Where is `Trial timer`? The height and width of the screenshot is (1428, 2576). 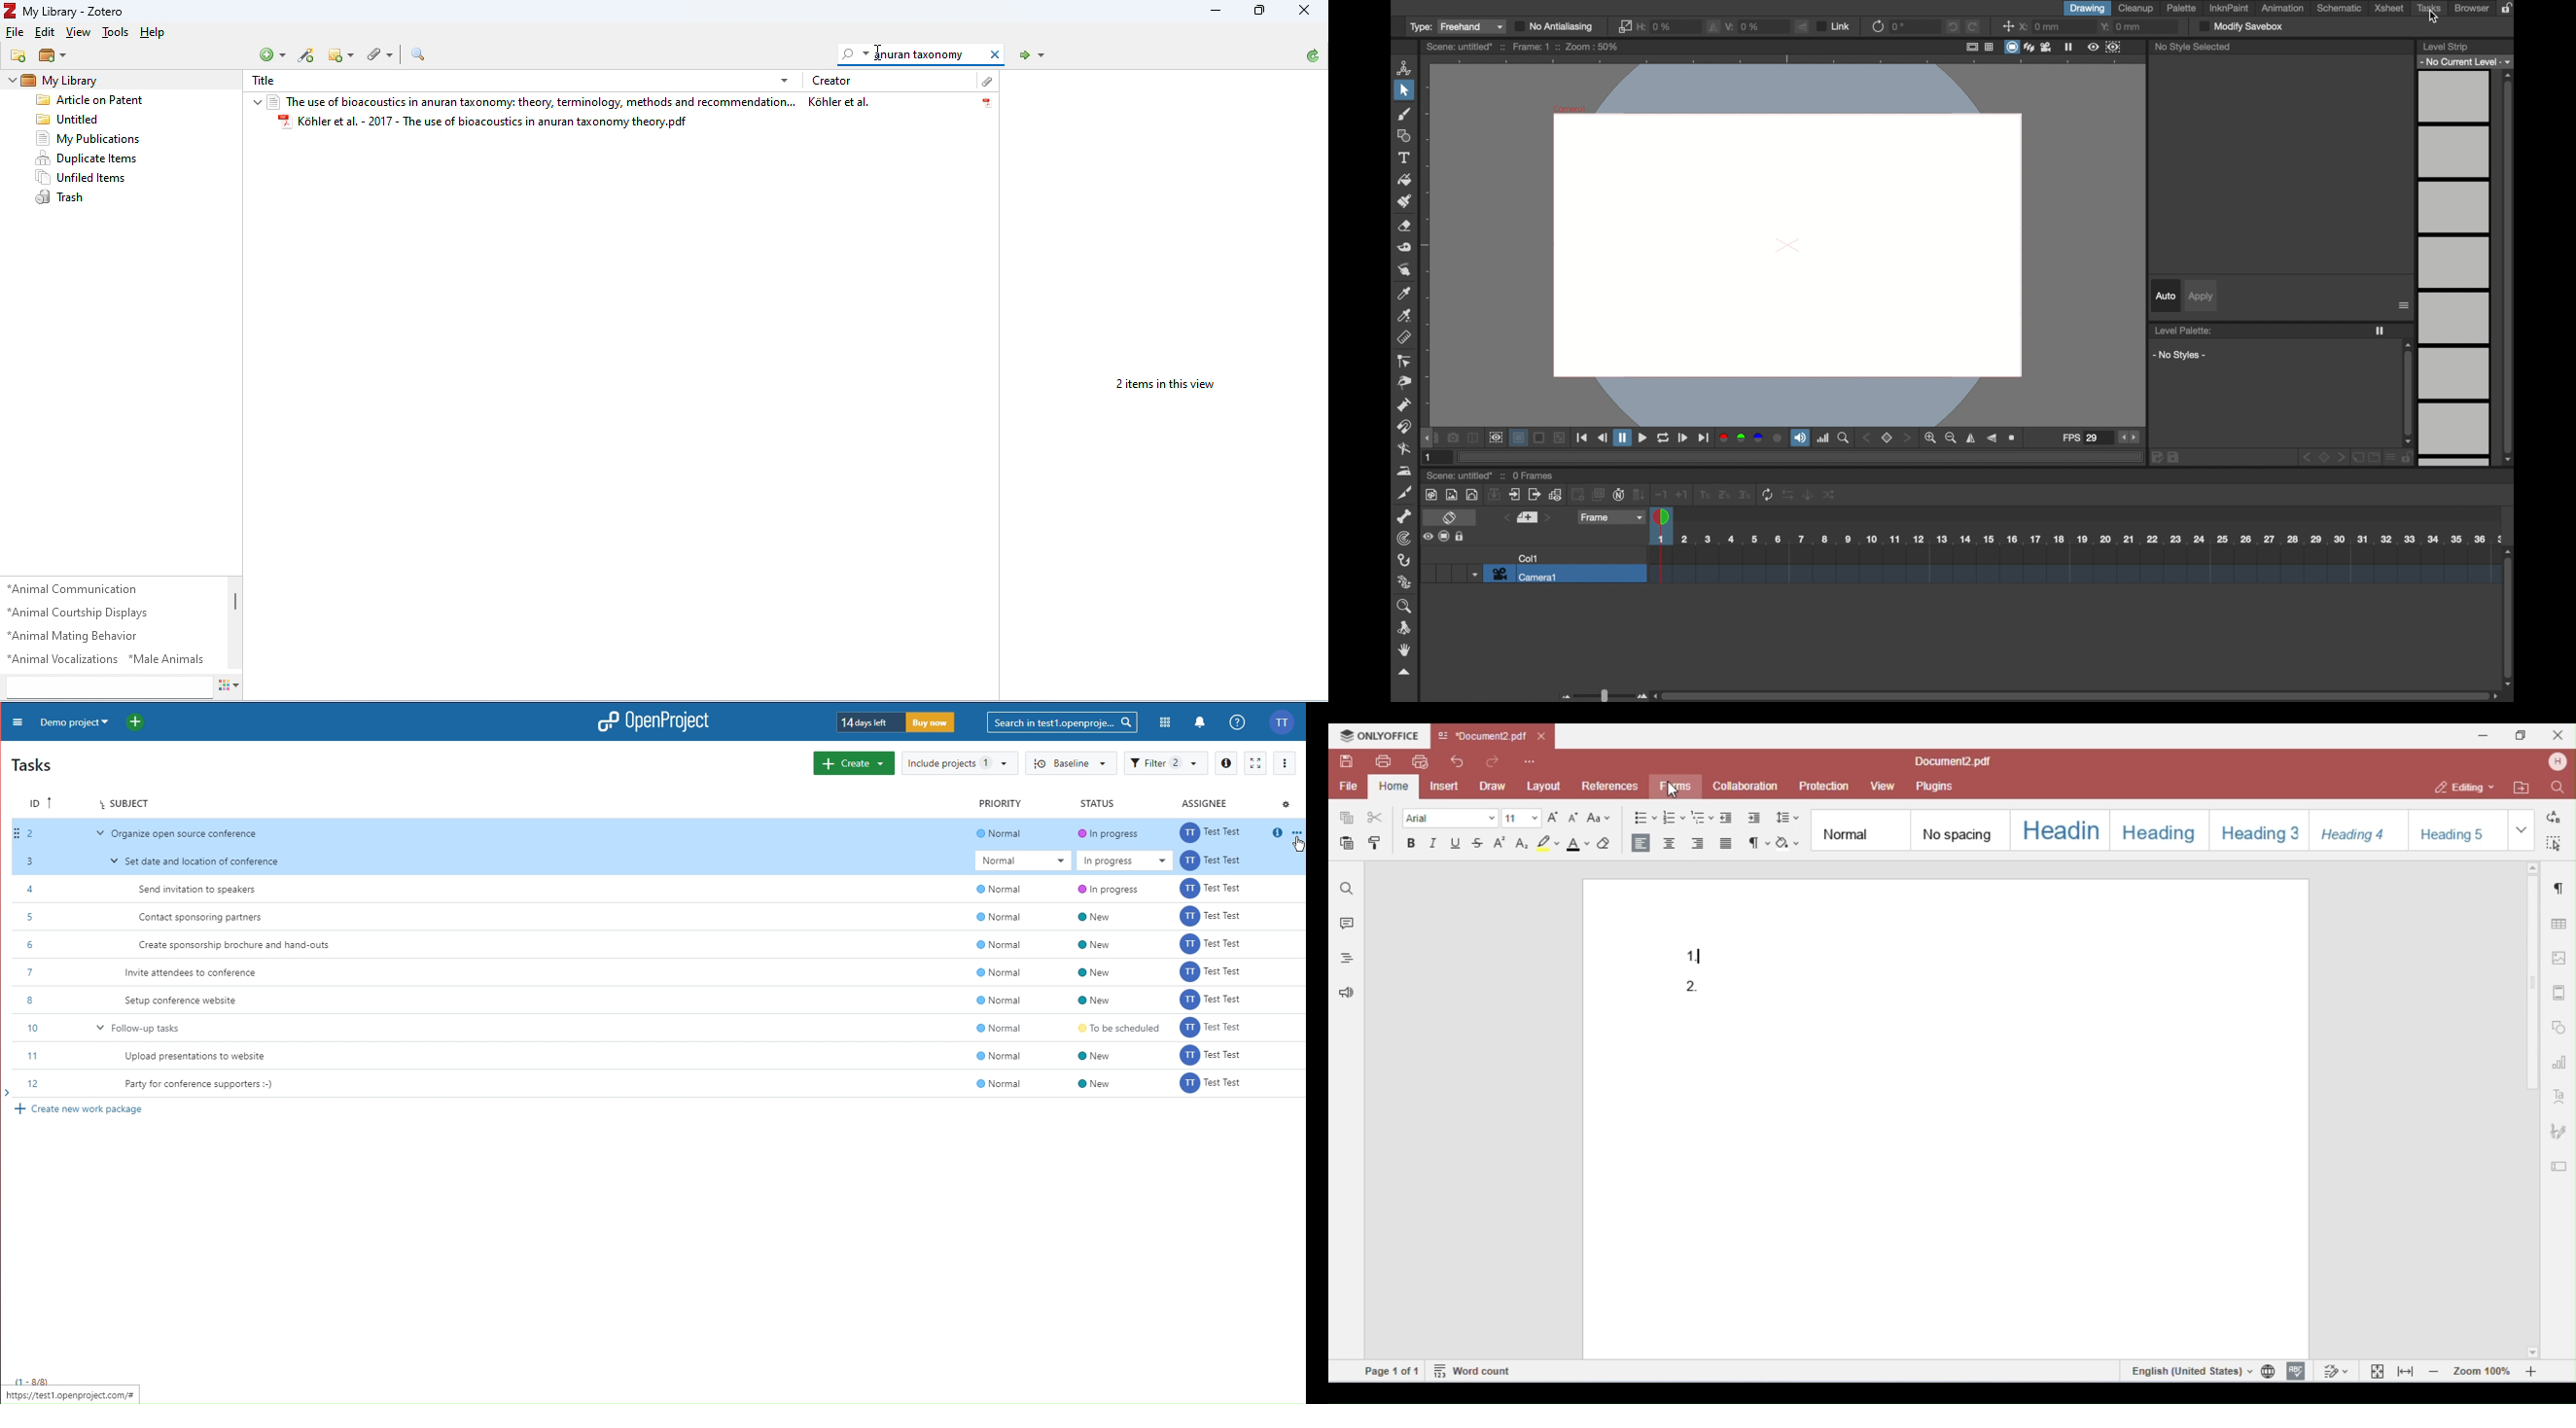
Trial timer is located at coordinates (897, 722).